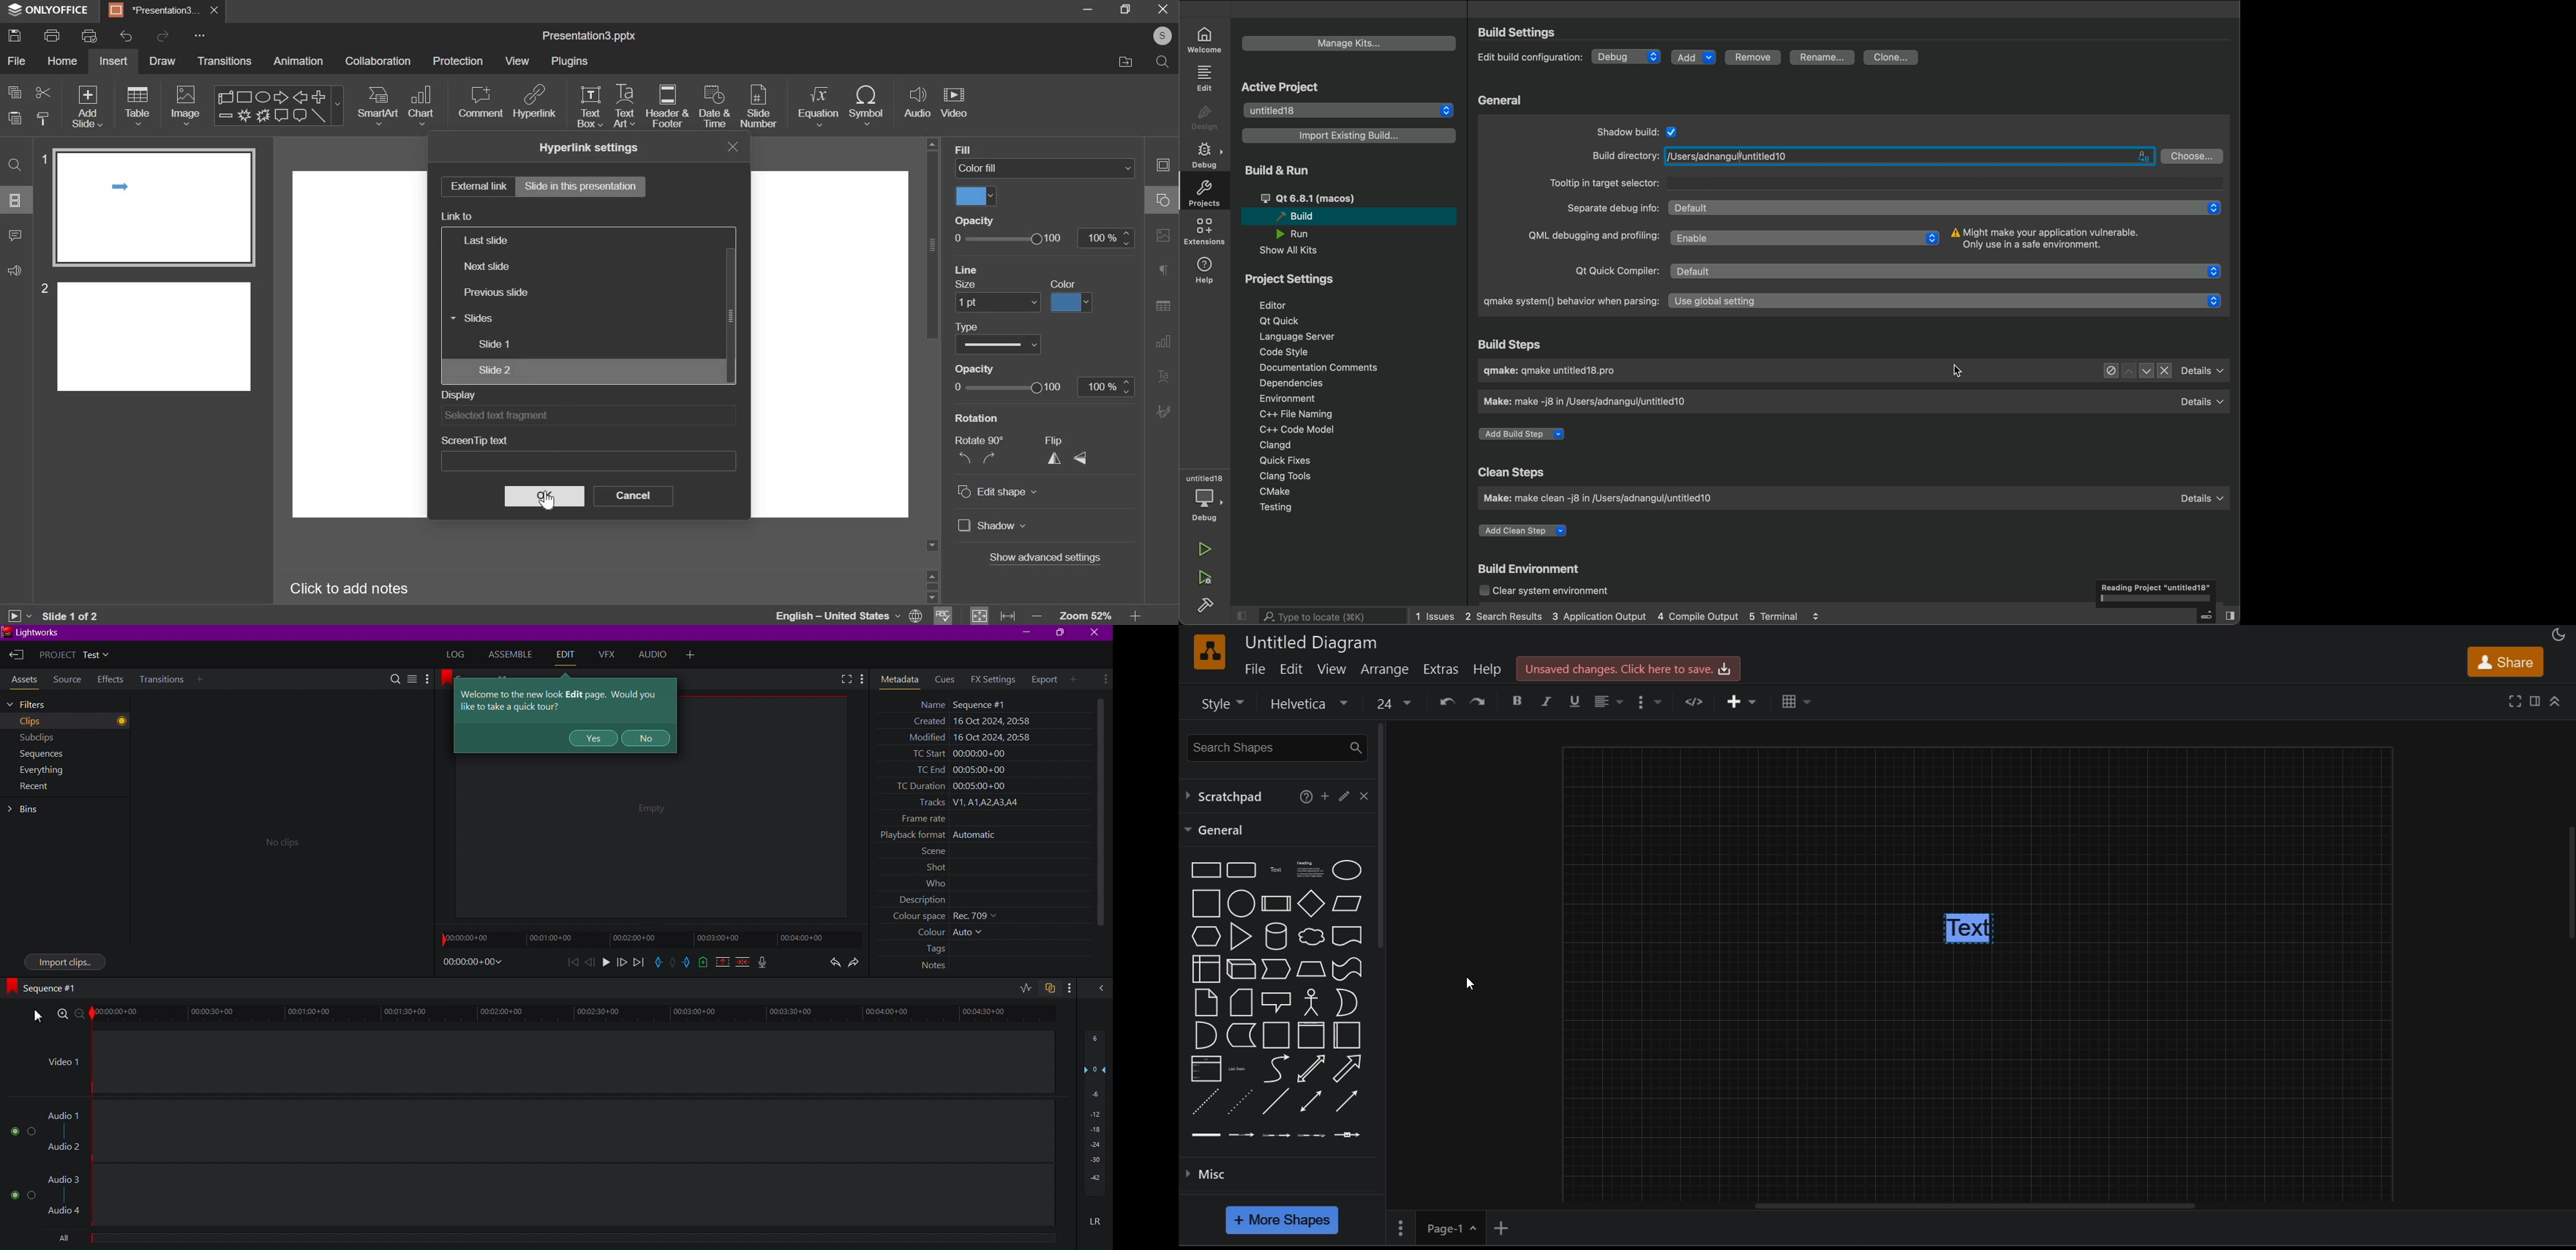 The height and width of the screenshot is (1260, 2576). What do you see at coordinates (300, 97) in the screenshot?
I see `left arrow` at bounding box center [300, 97].